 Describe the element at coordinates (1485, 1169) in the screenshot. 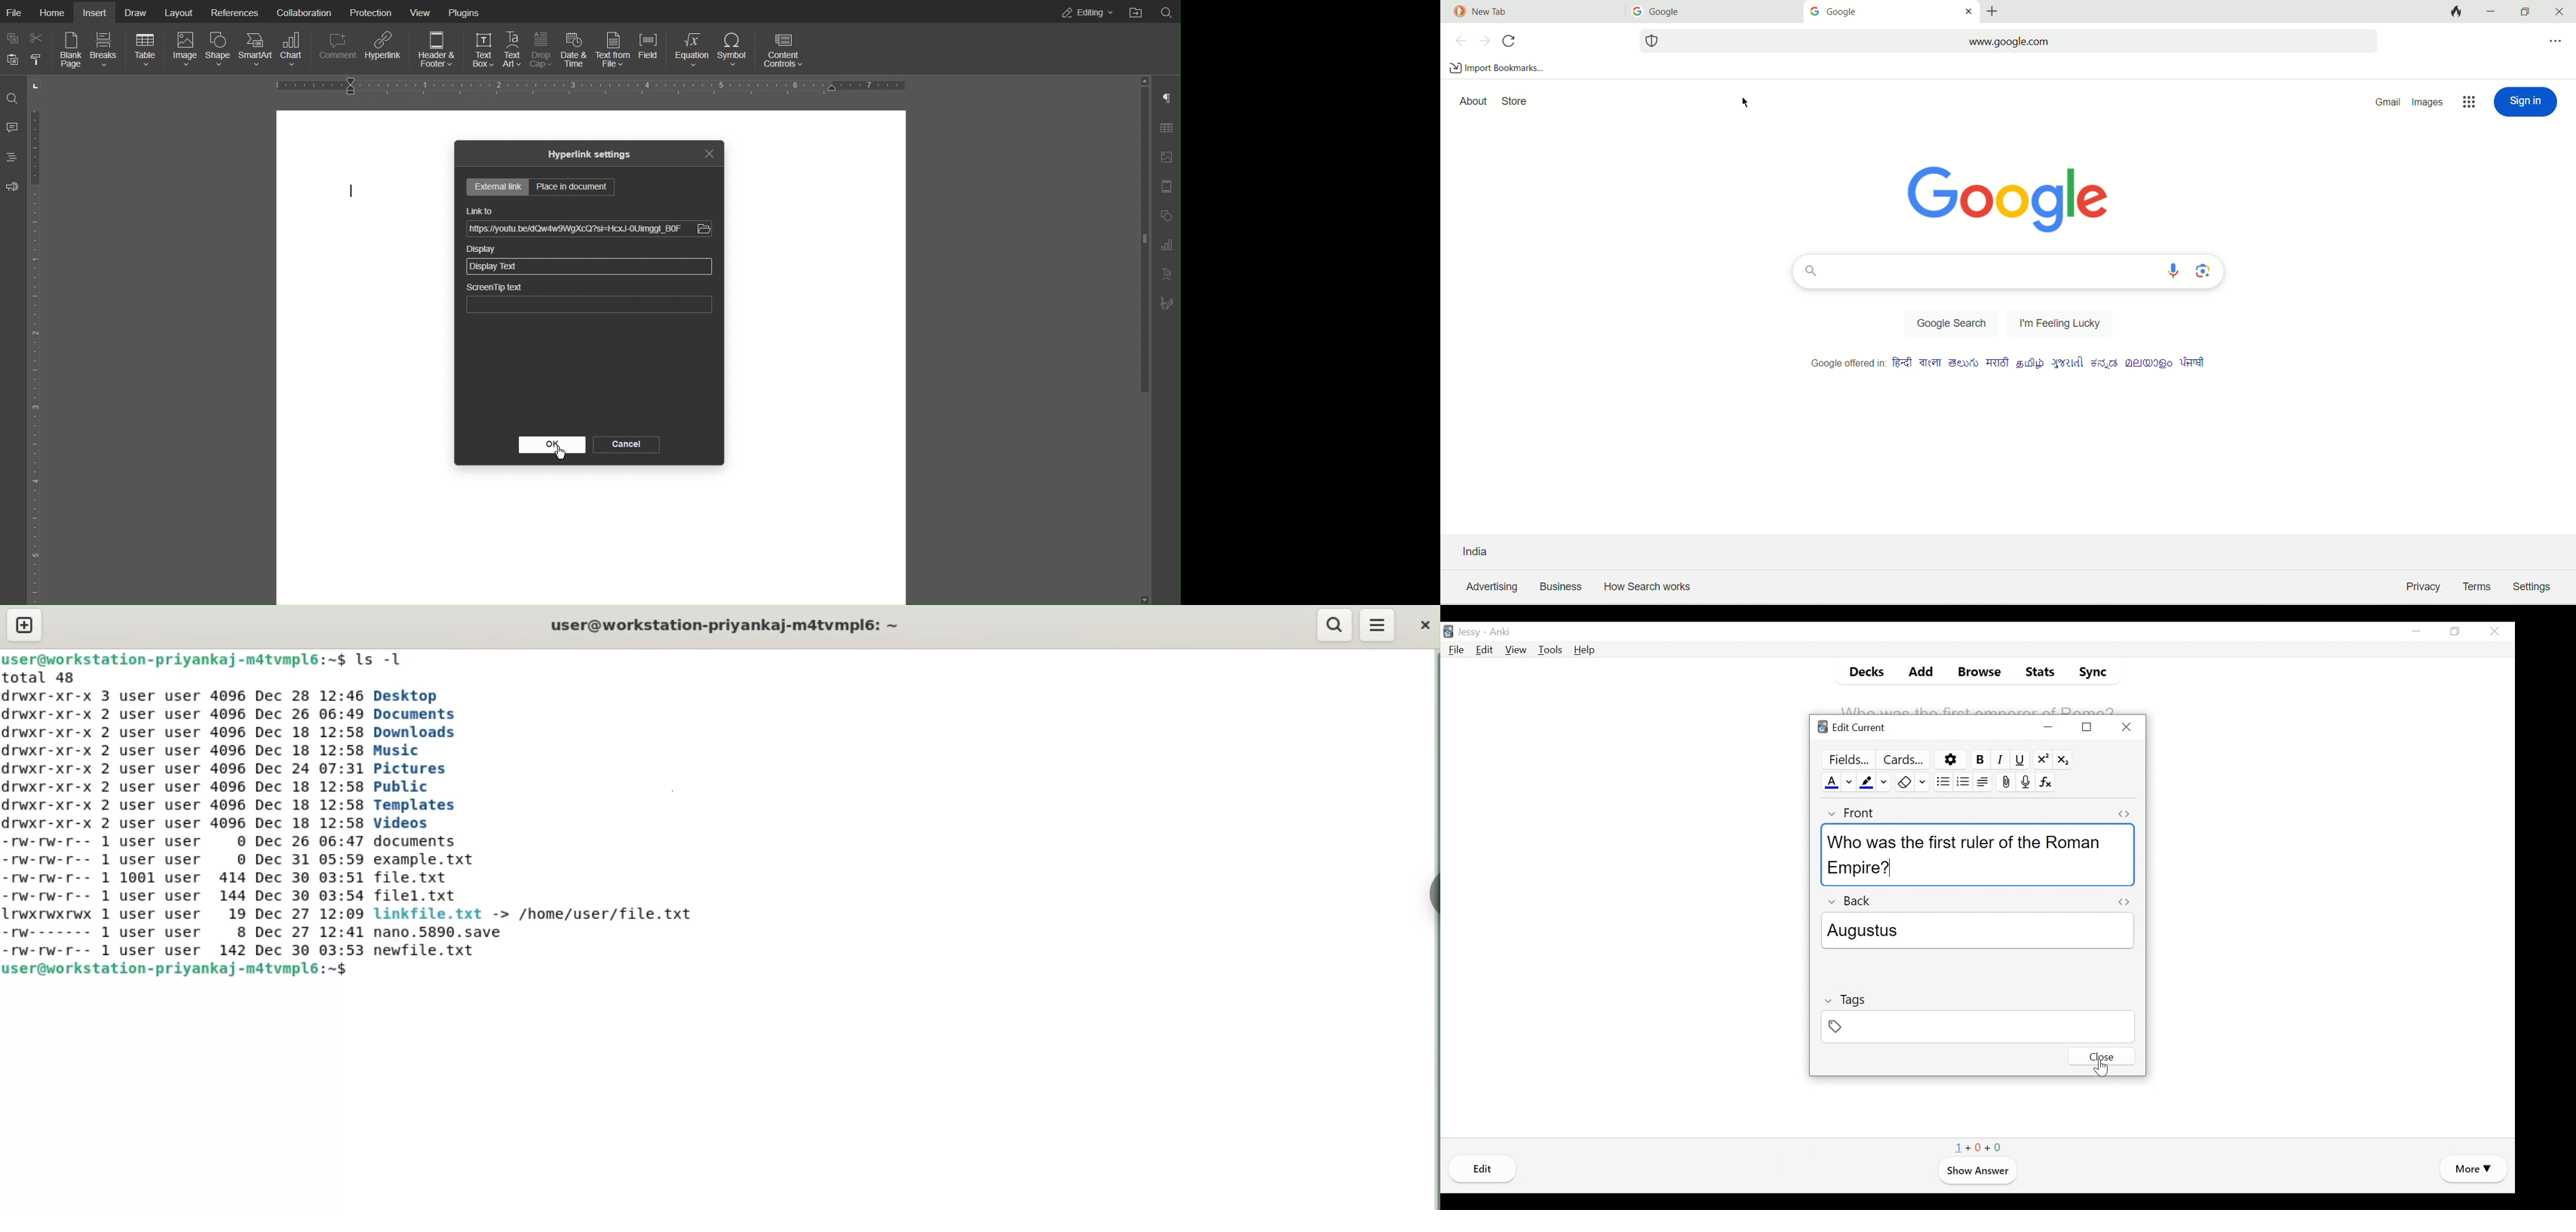

I see `Edi` at that location.